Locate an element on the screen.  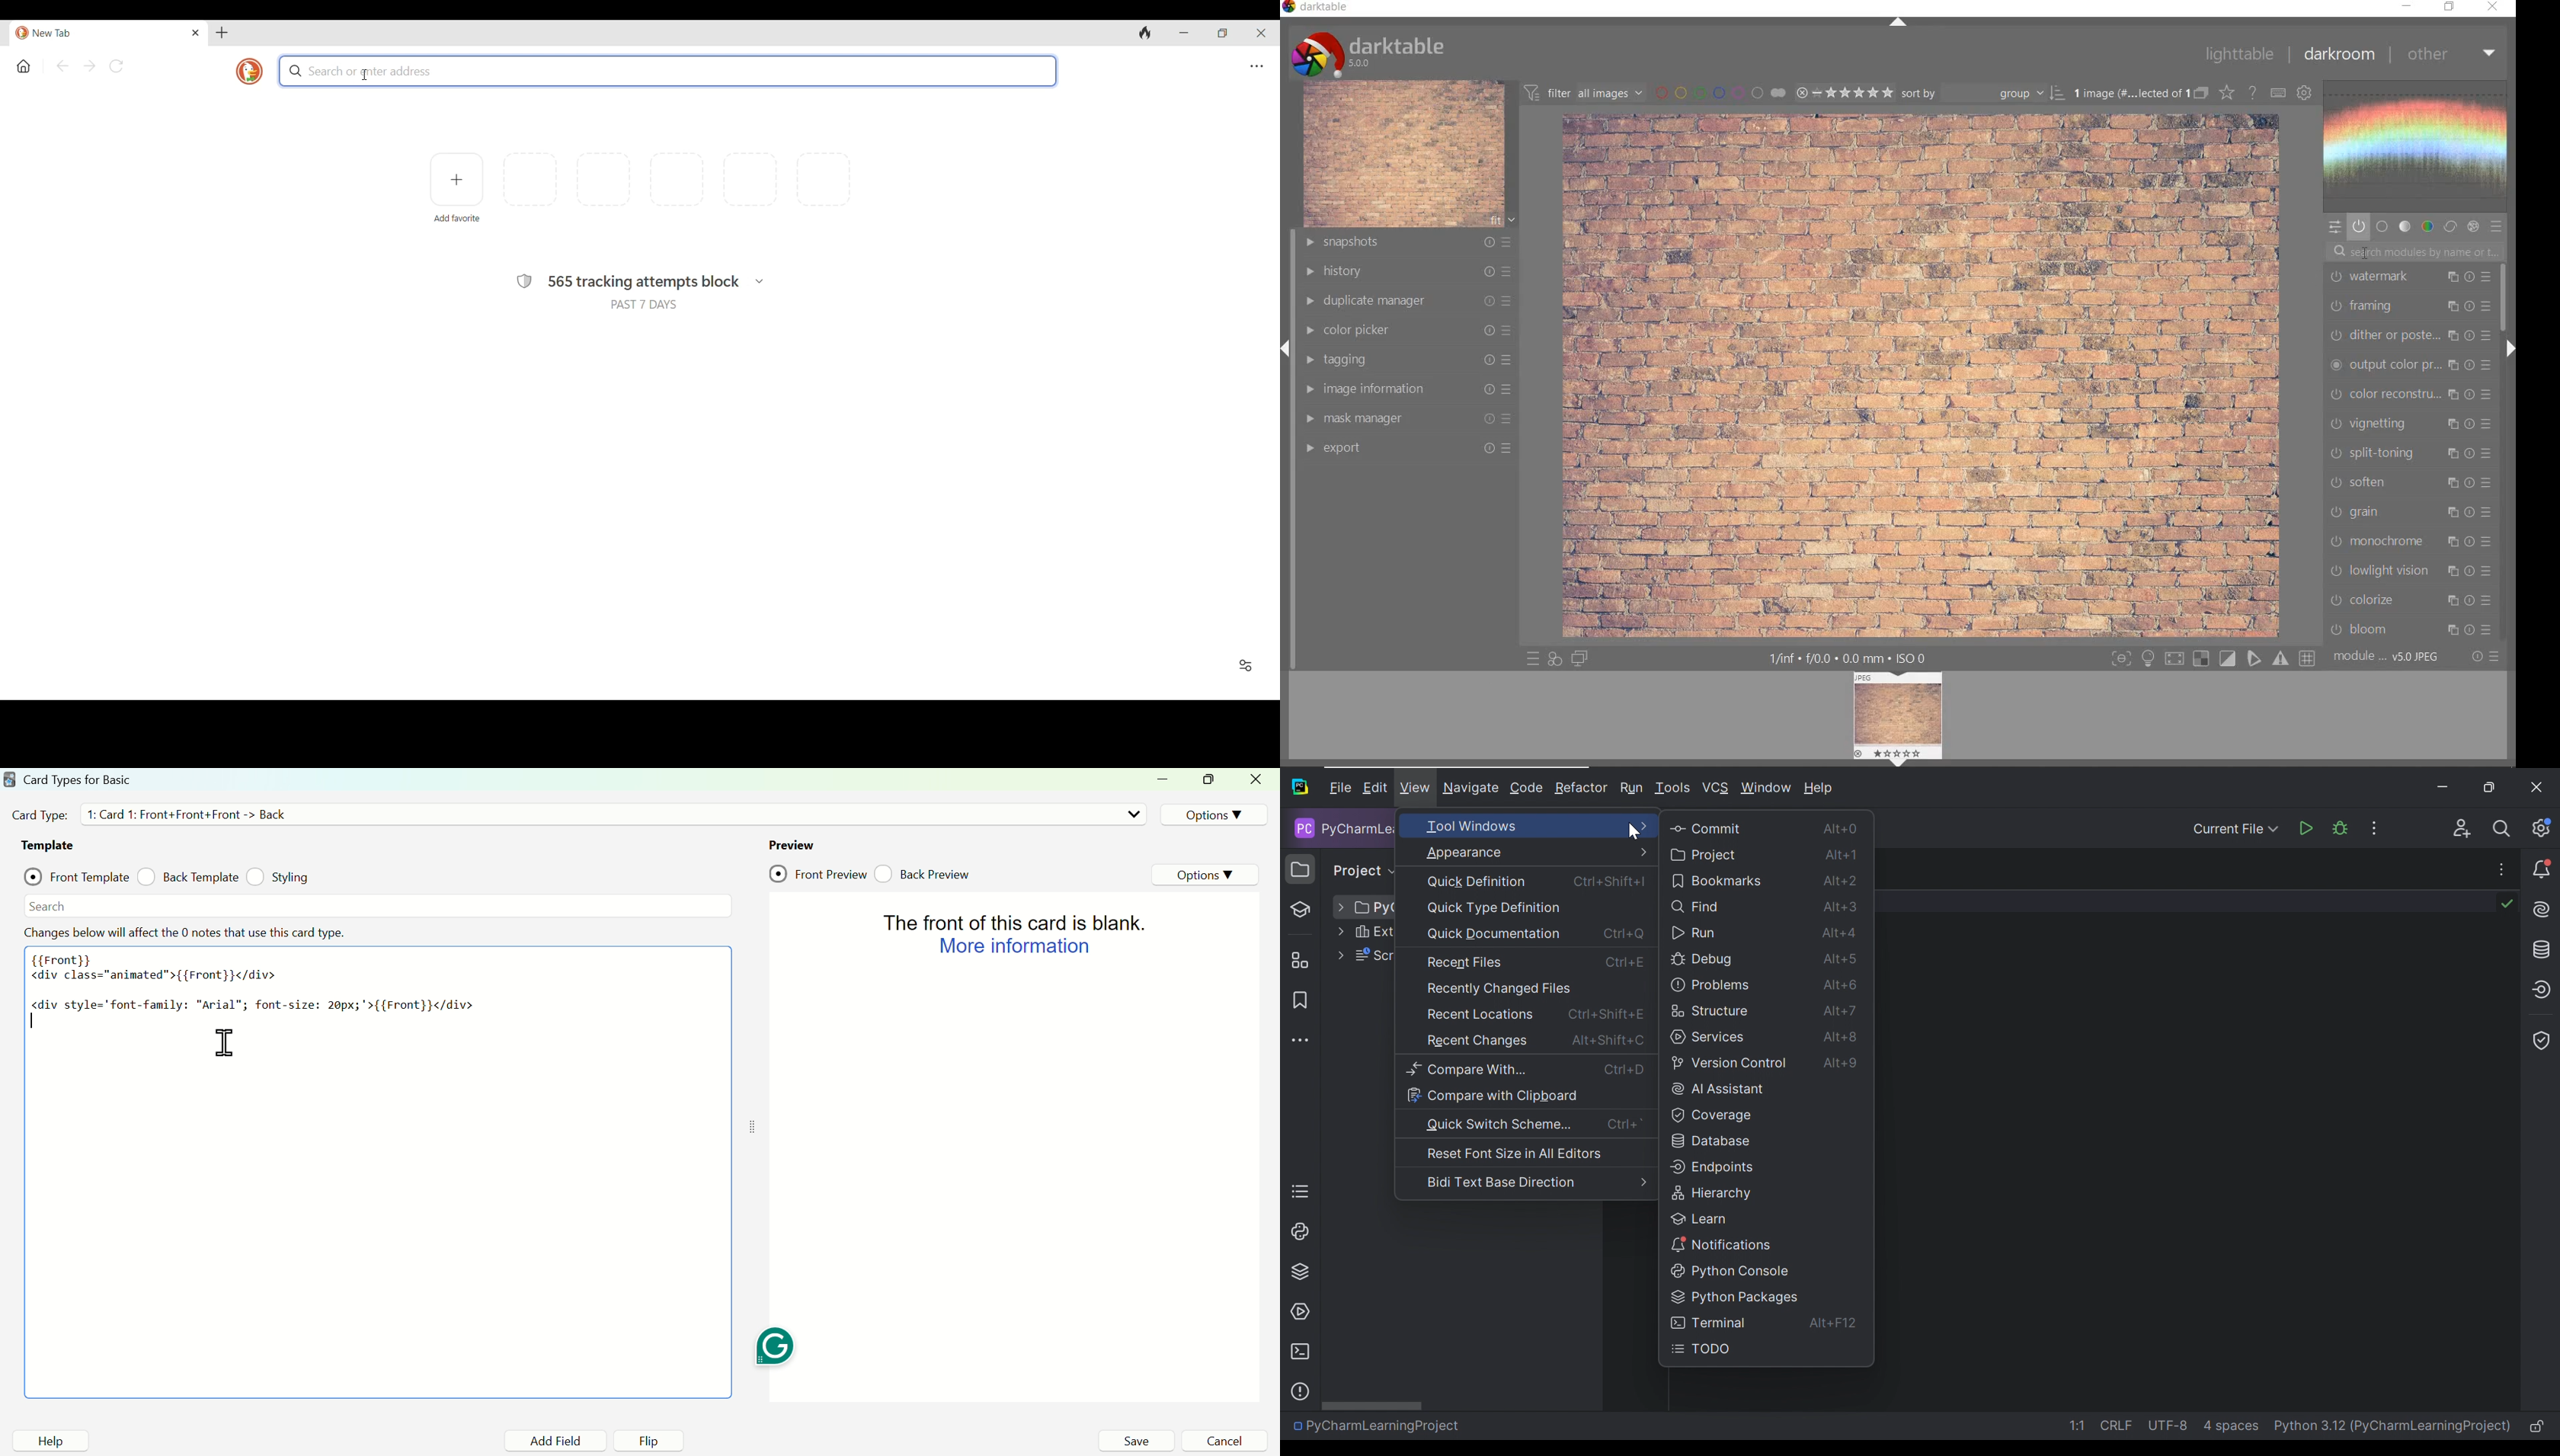
Search is located at coordinates (48, 906).